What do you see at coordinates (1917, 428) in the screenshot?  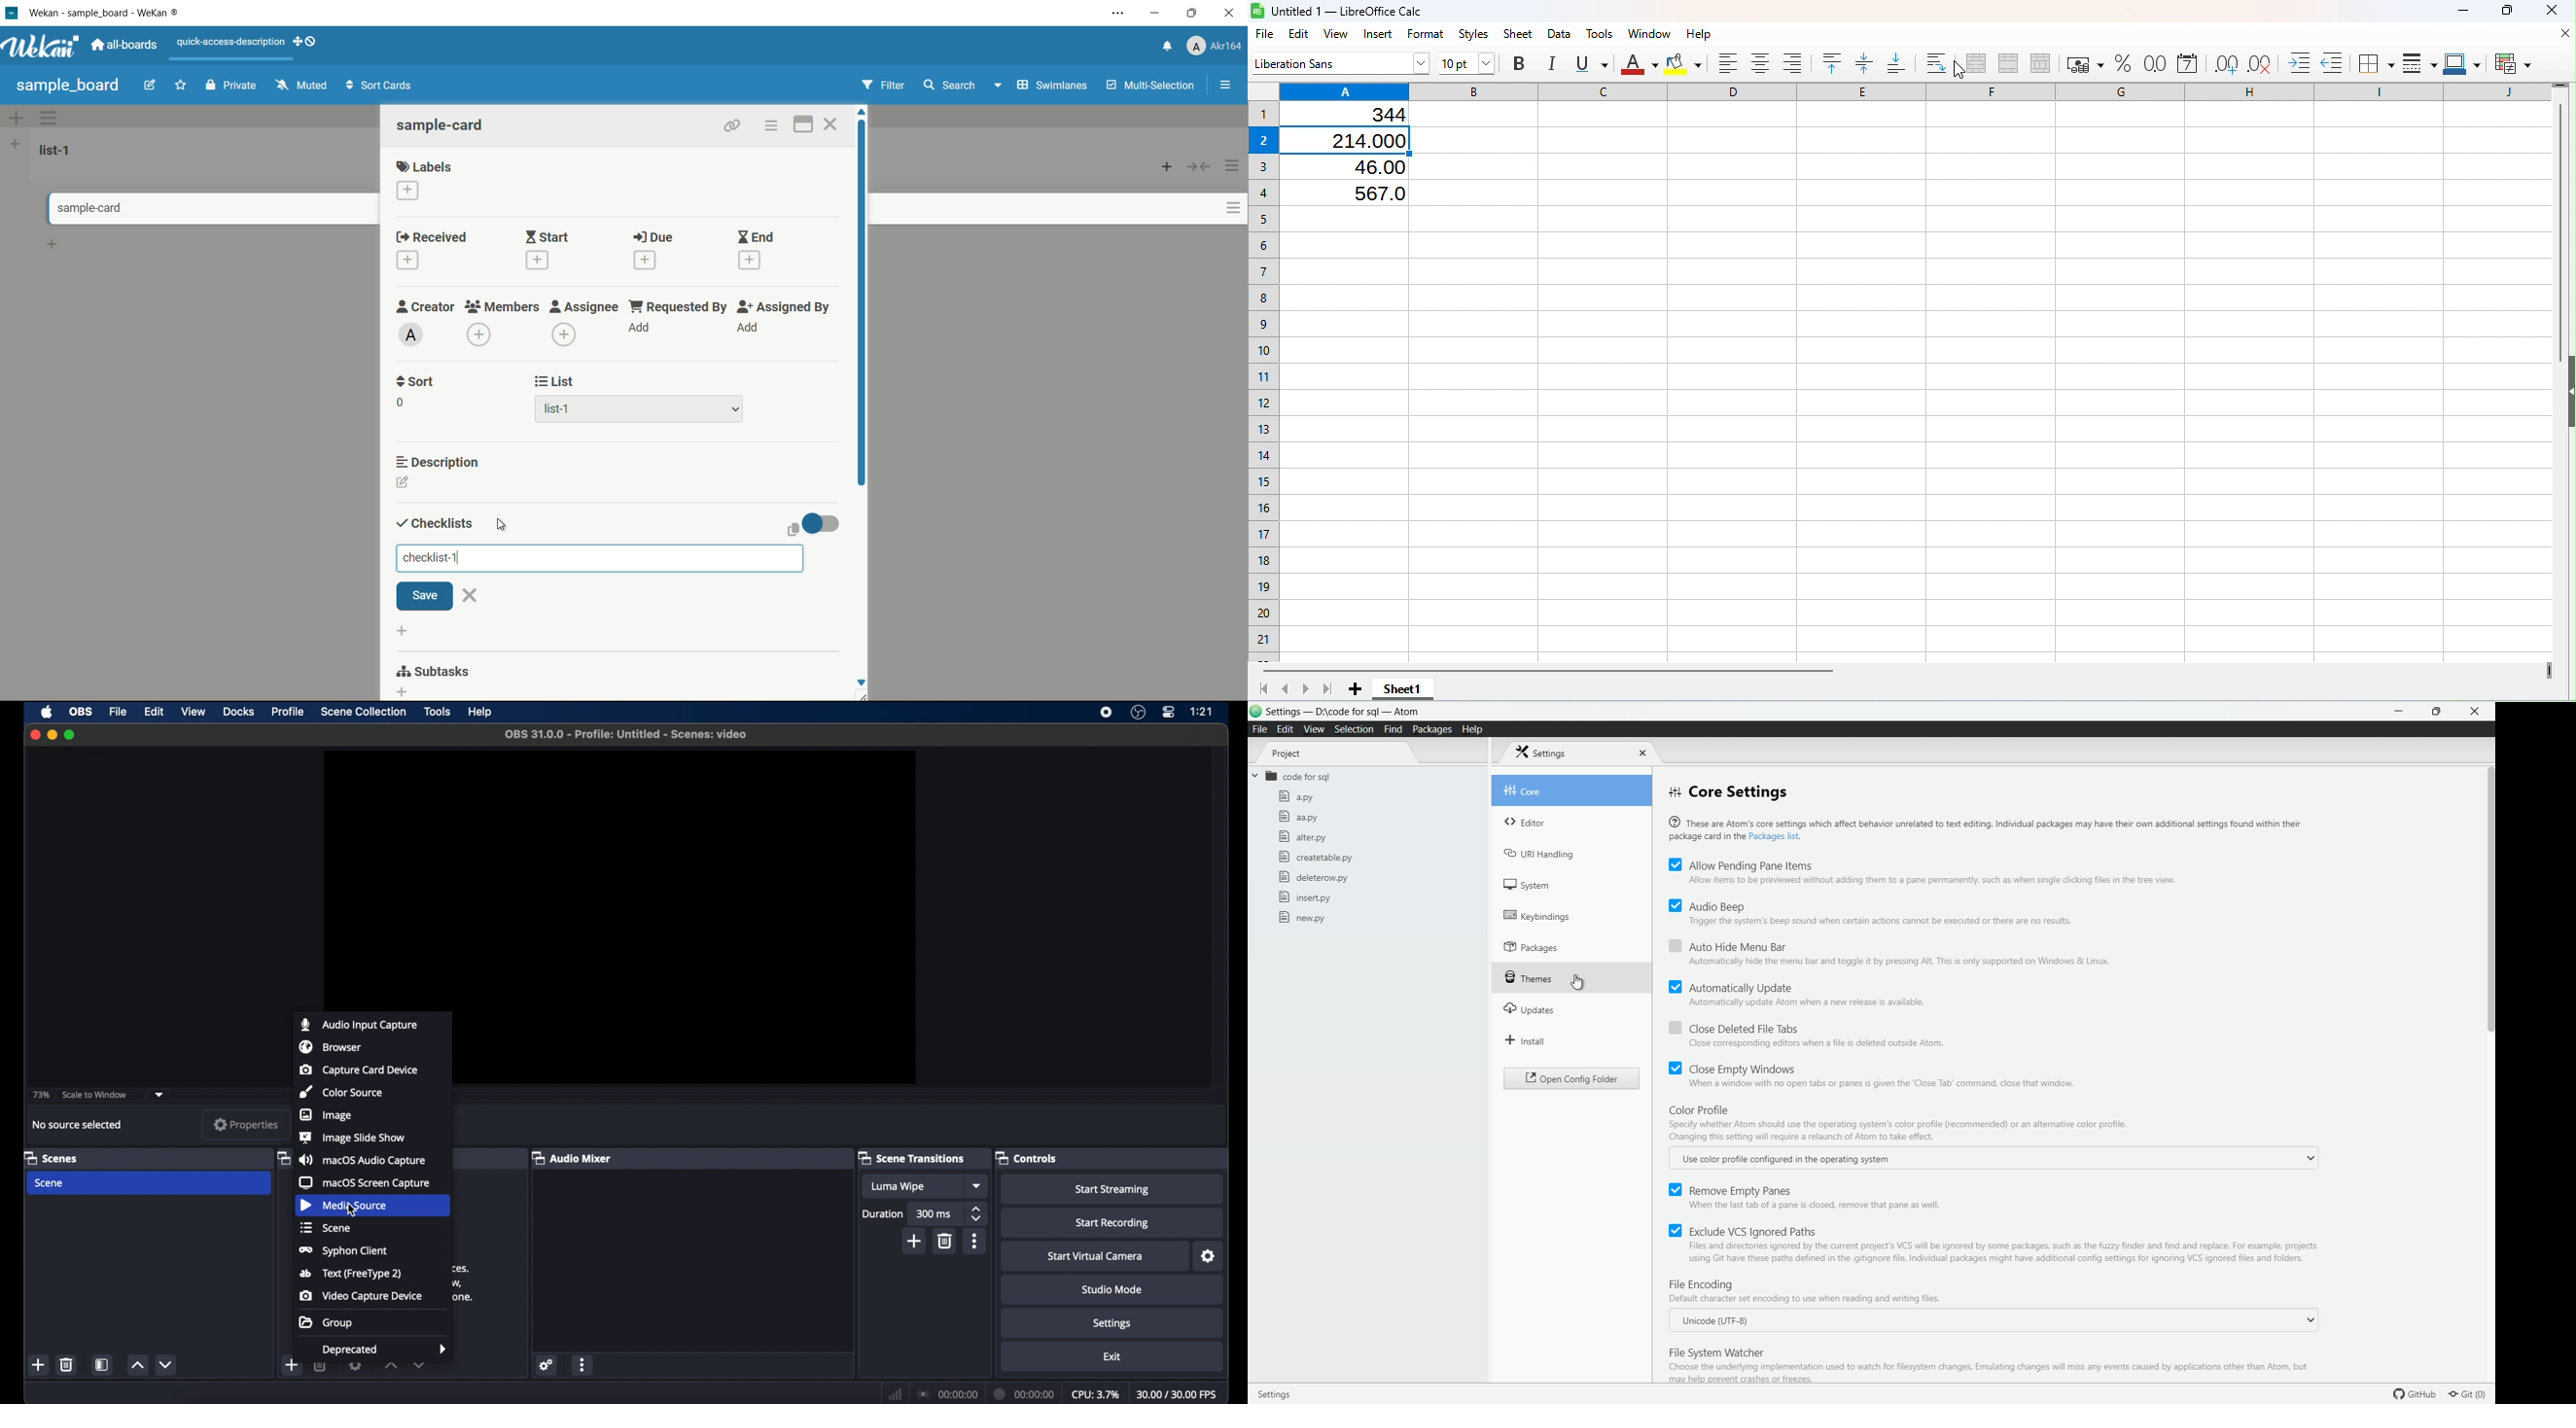 I see `Cells` at bounding box center [1917, 428].